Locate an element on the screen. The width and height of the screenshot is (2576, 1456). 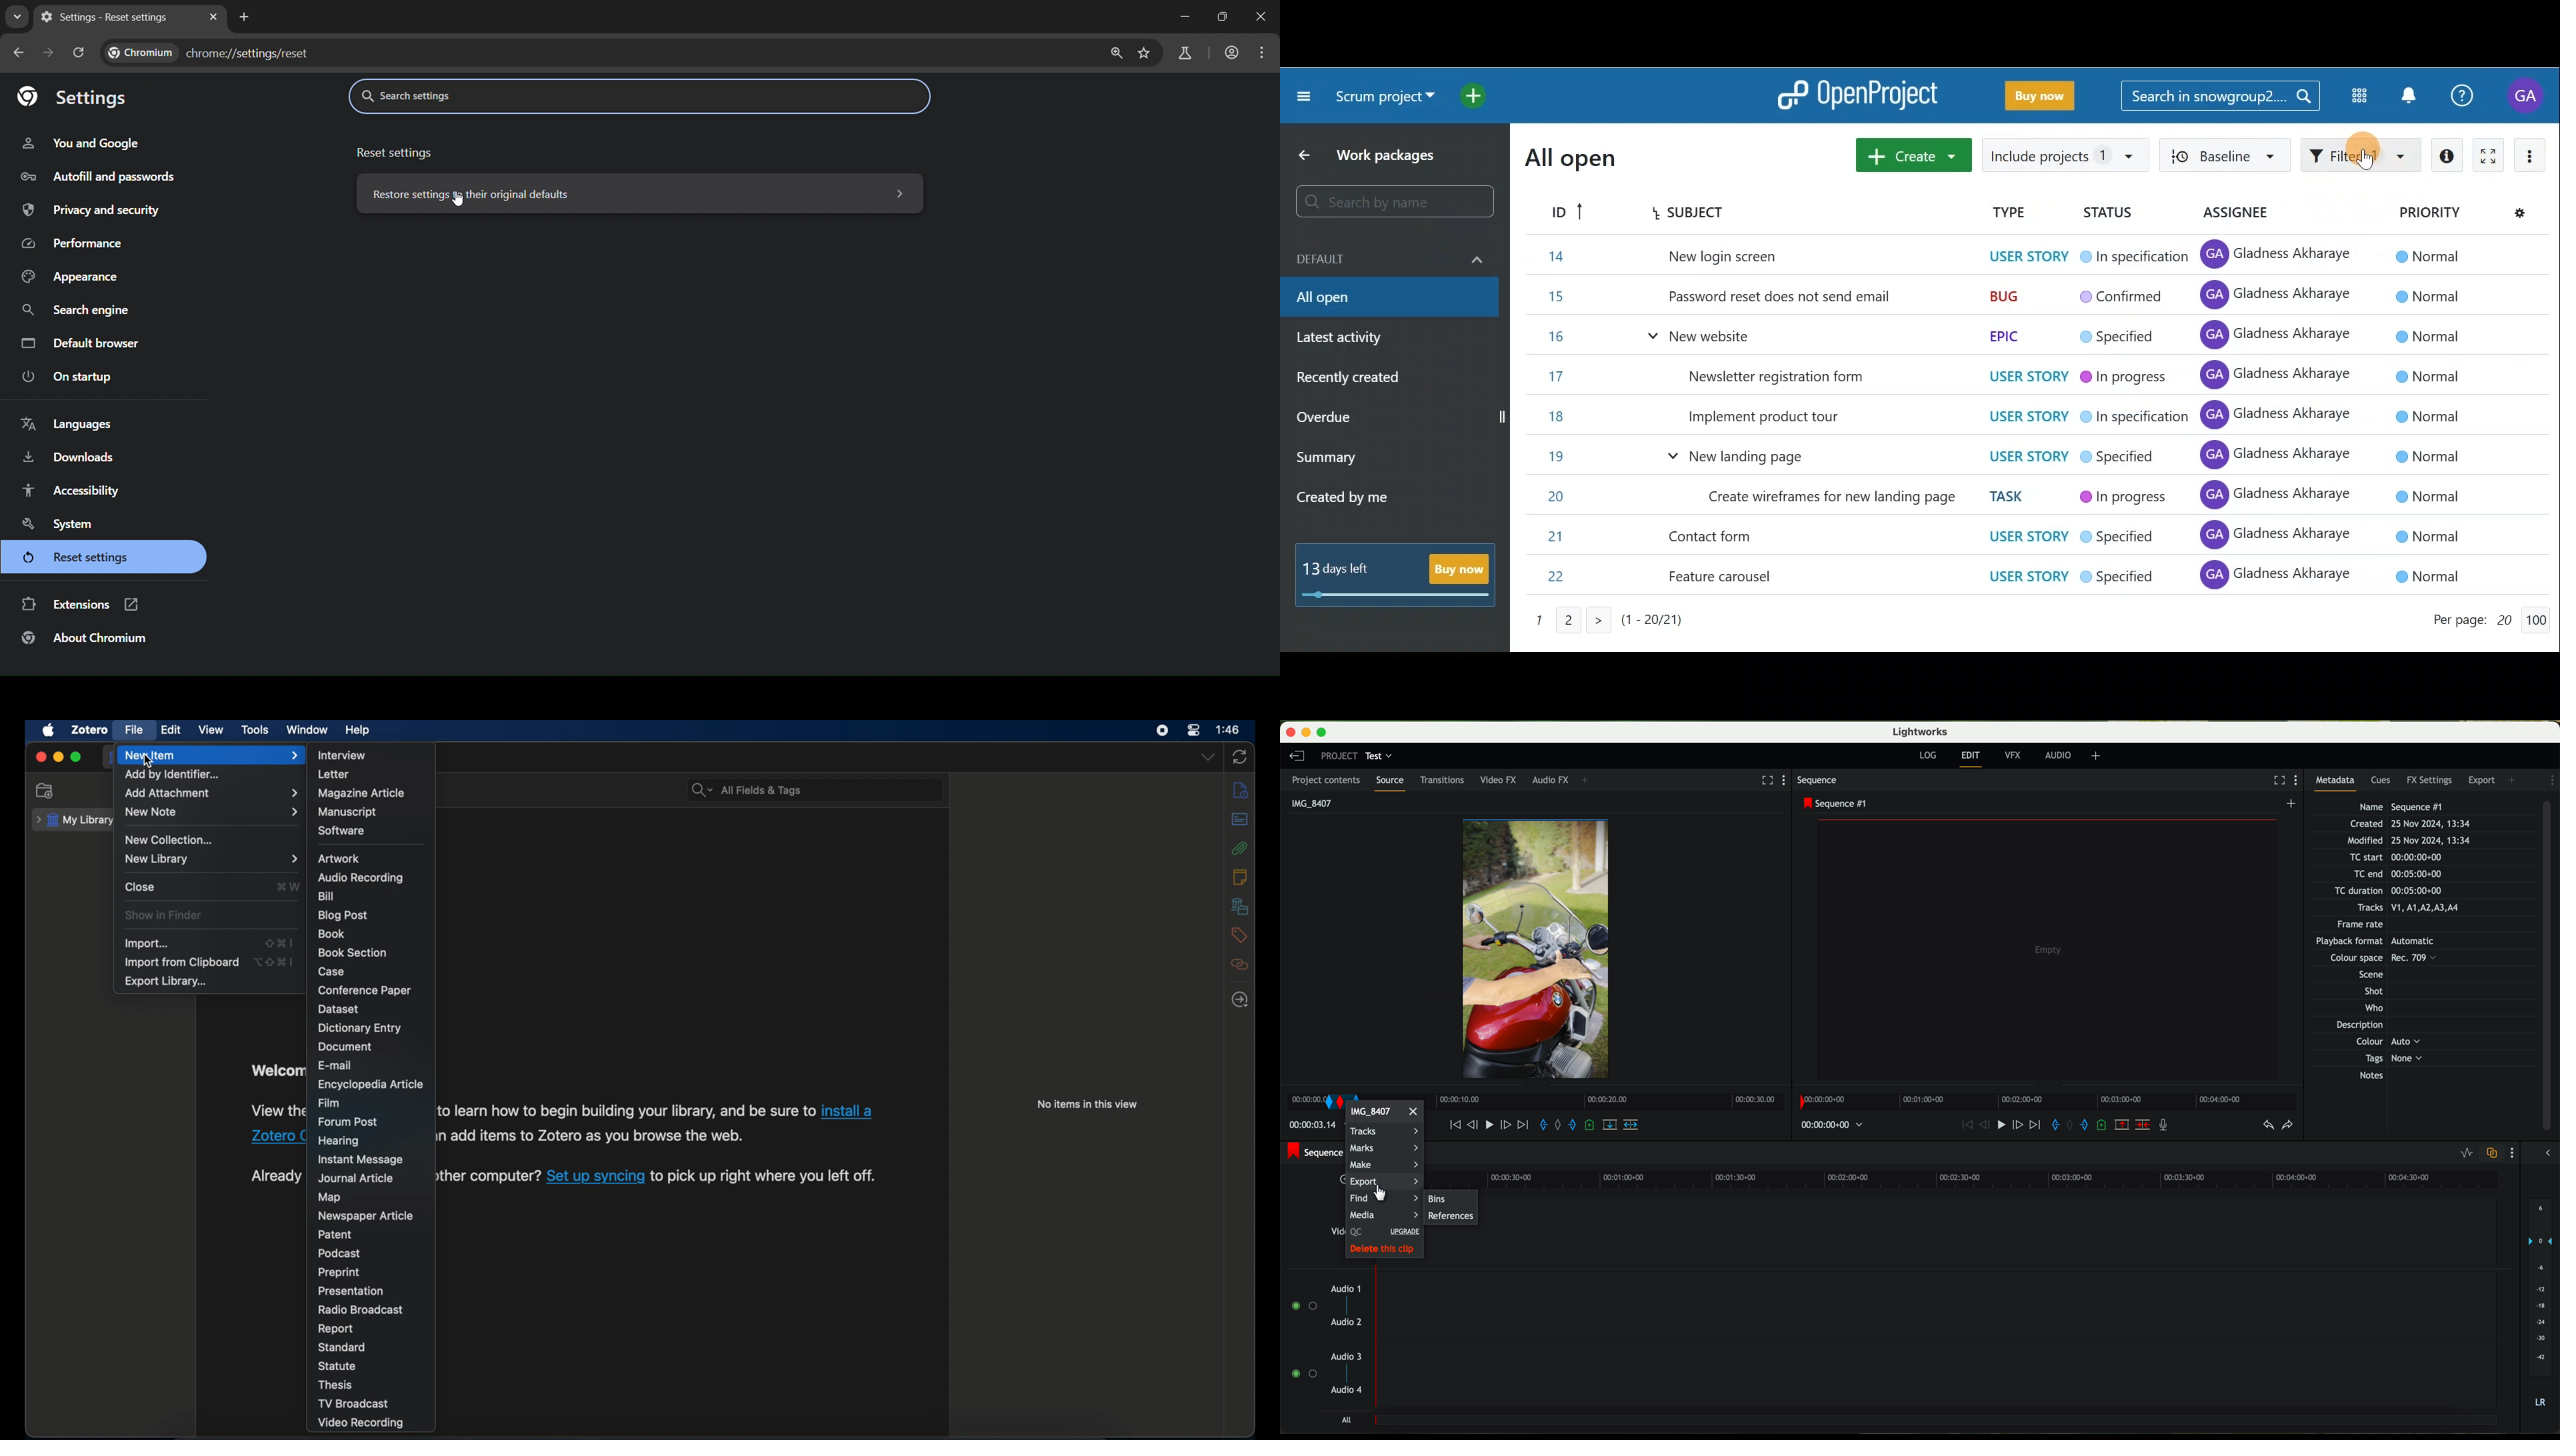
to learn how to begin building your library, and be sure to is located at coordinates (624, 1111).